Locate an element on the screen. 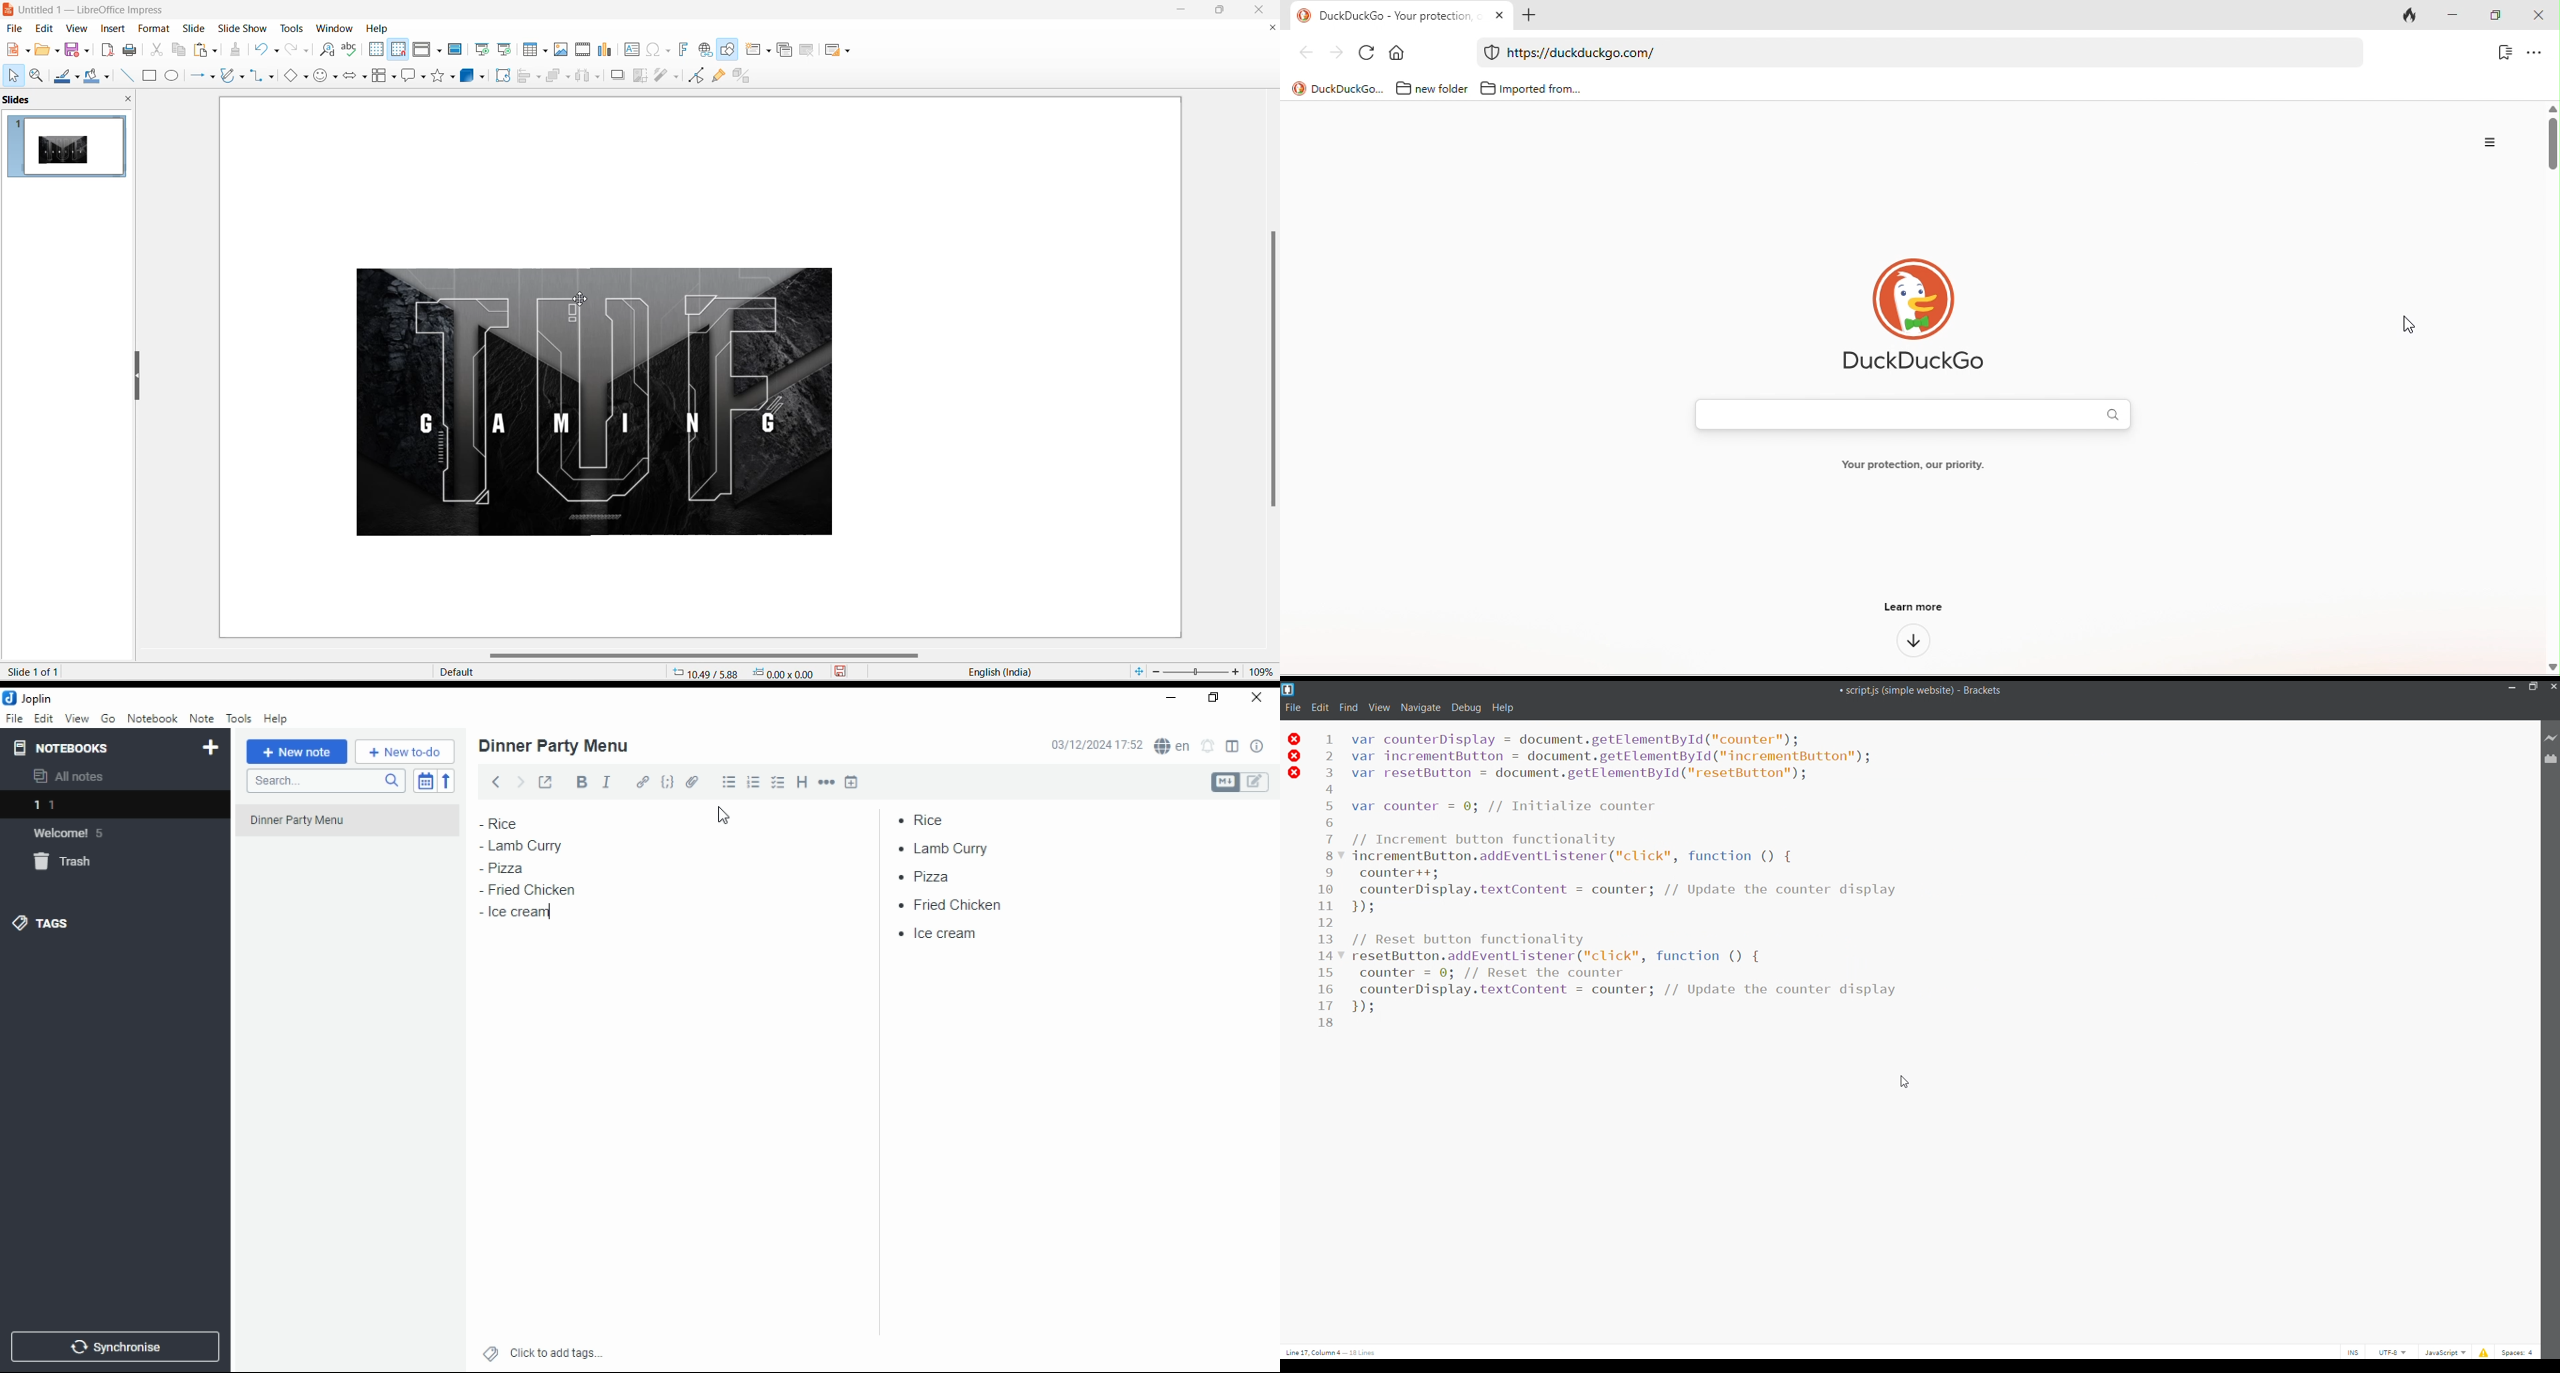 Image resolution: width=2576 pixels, height=1400 pixels. new slide options is located at coordinates (770, 51).